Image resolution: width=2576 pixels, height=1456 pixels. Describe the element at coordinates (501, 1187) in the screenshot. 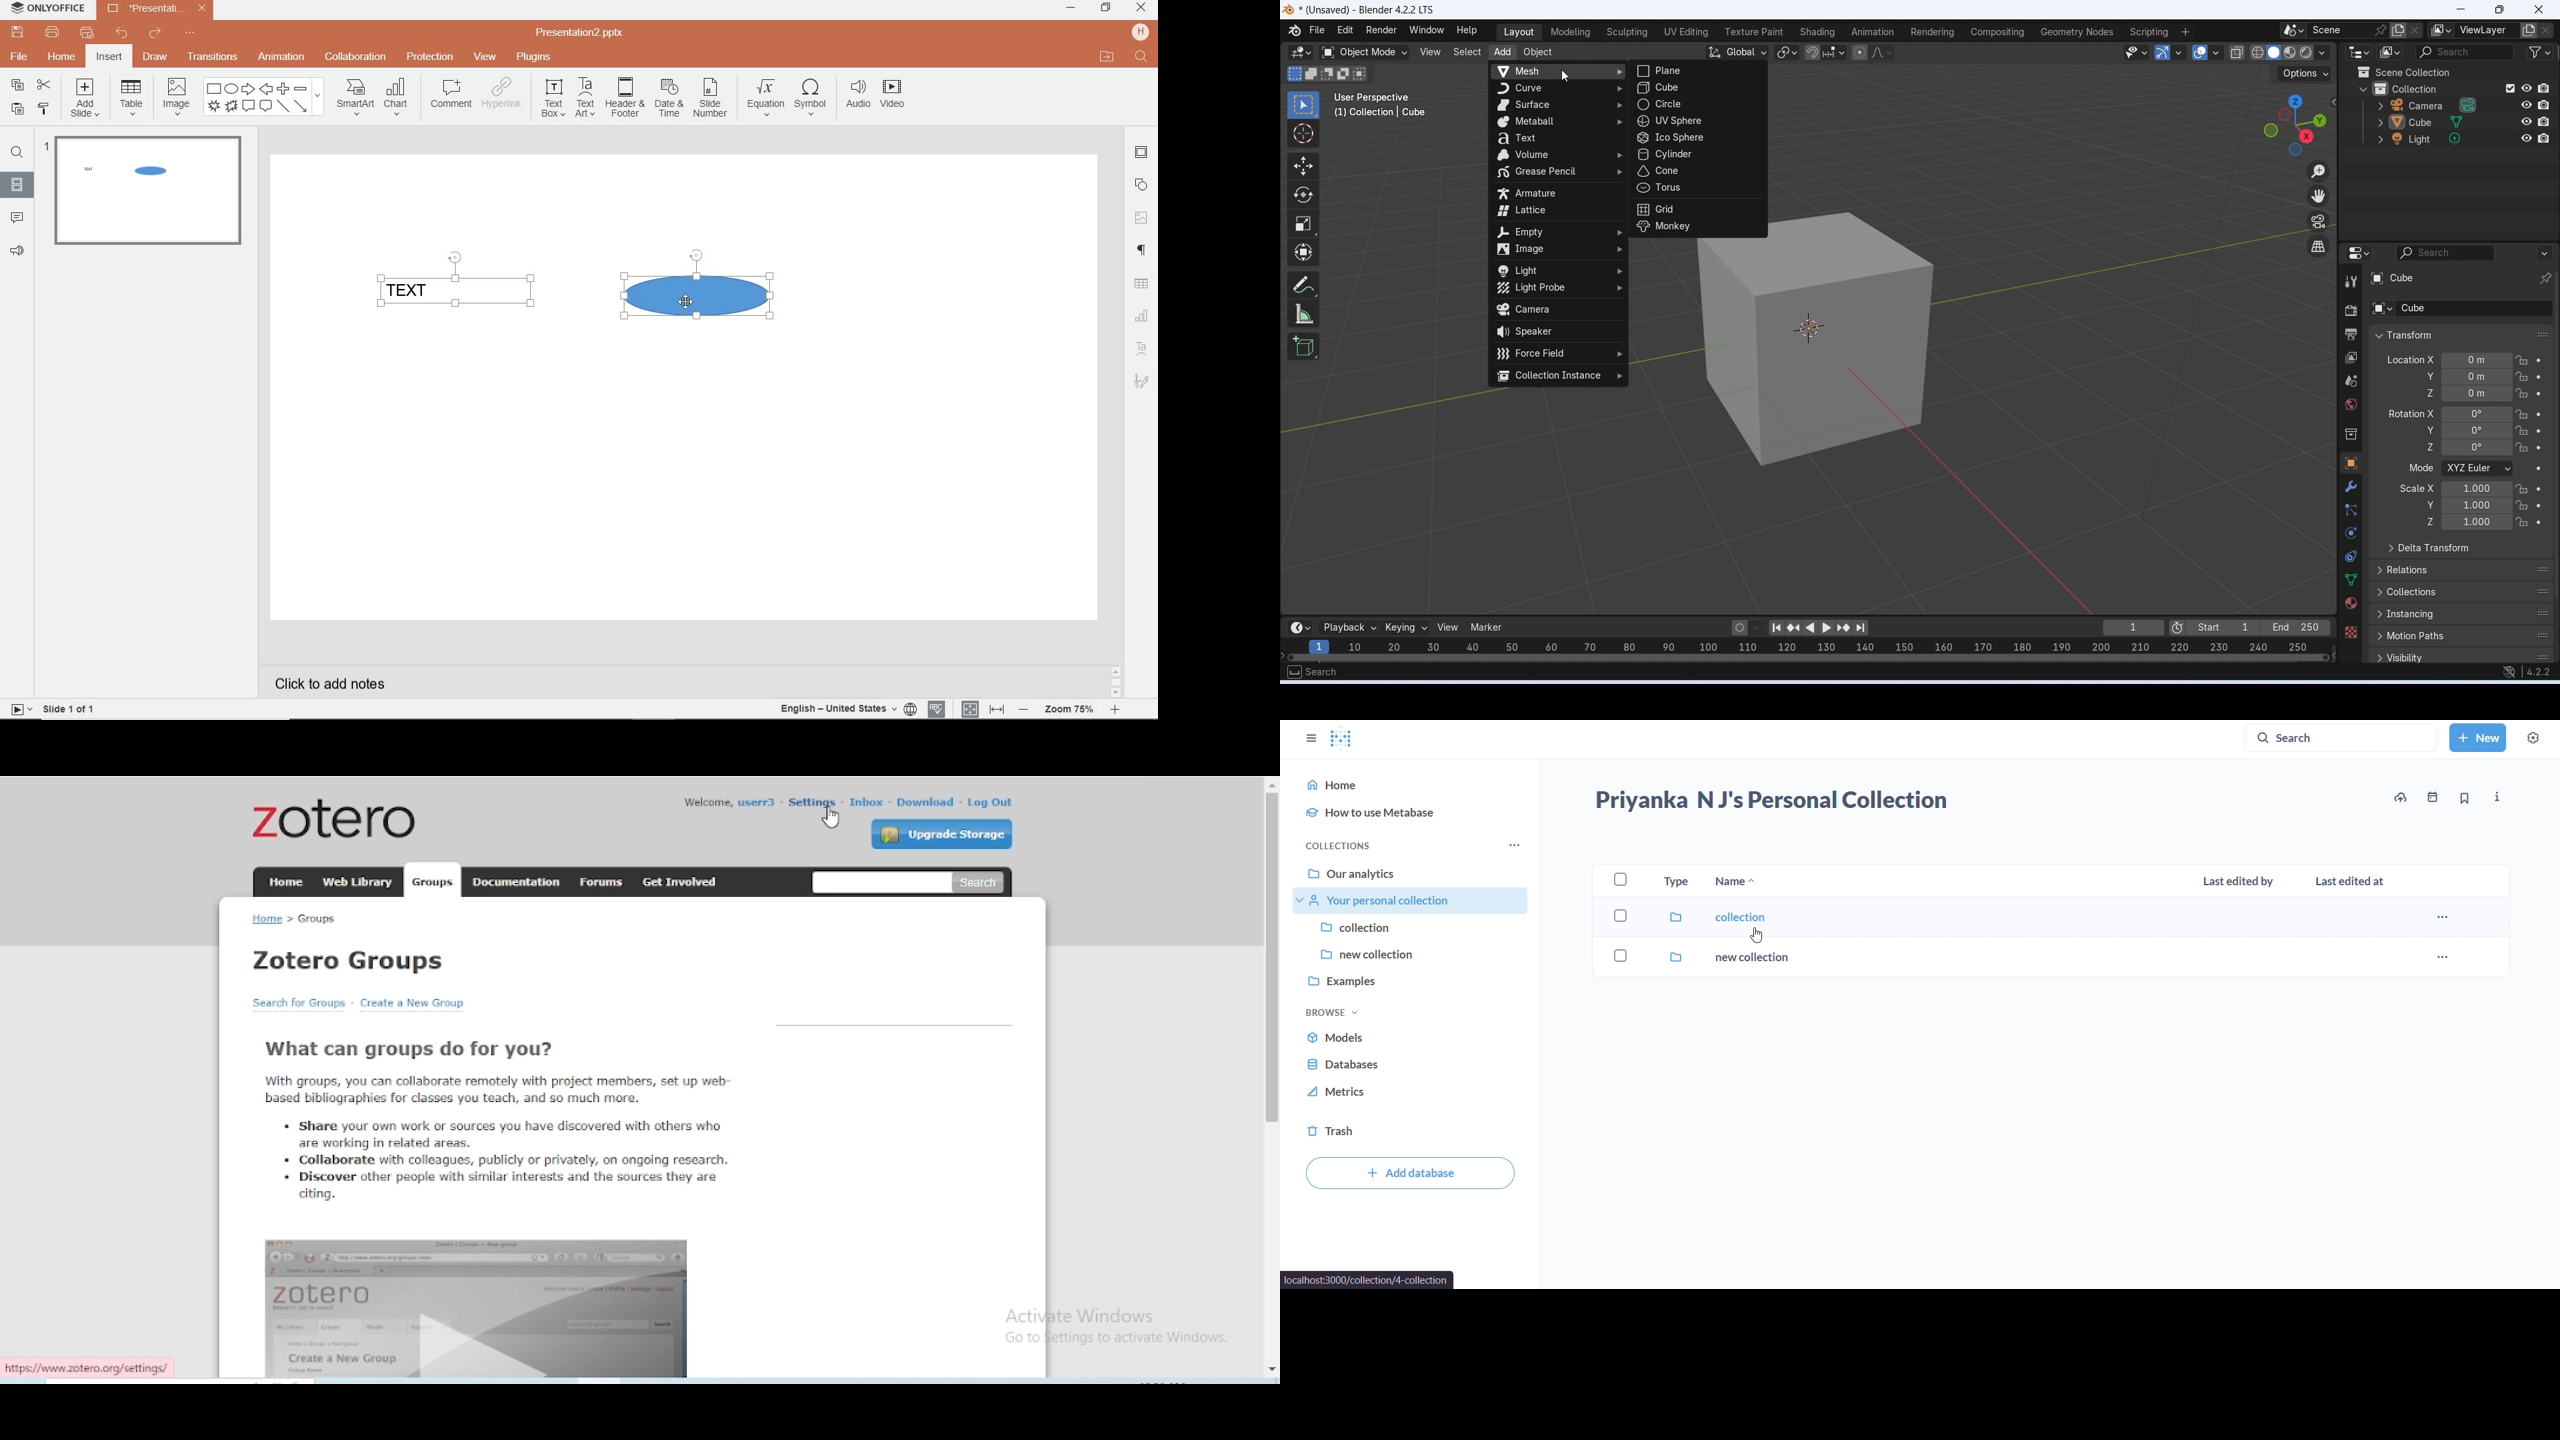

I see `+ Discover other people with similar interests and the sources they are citing.` at that location.